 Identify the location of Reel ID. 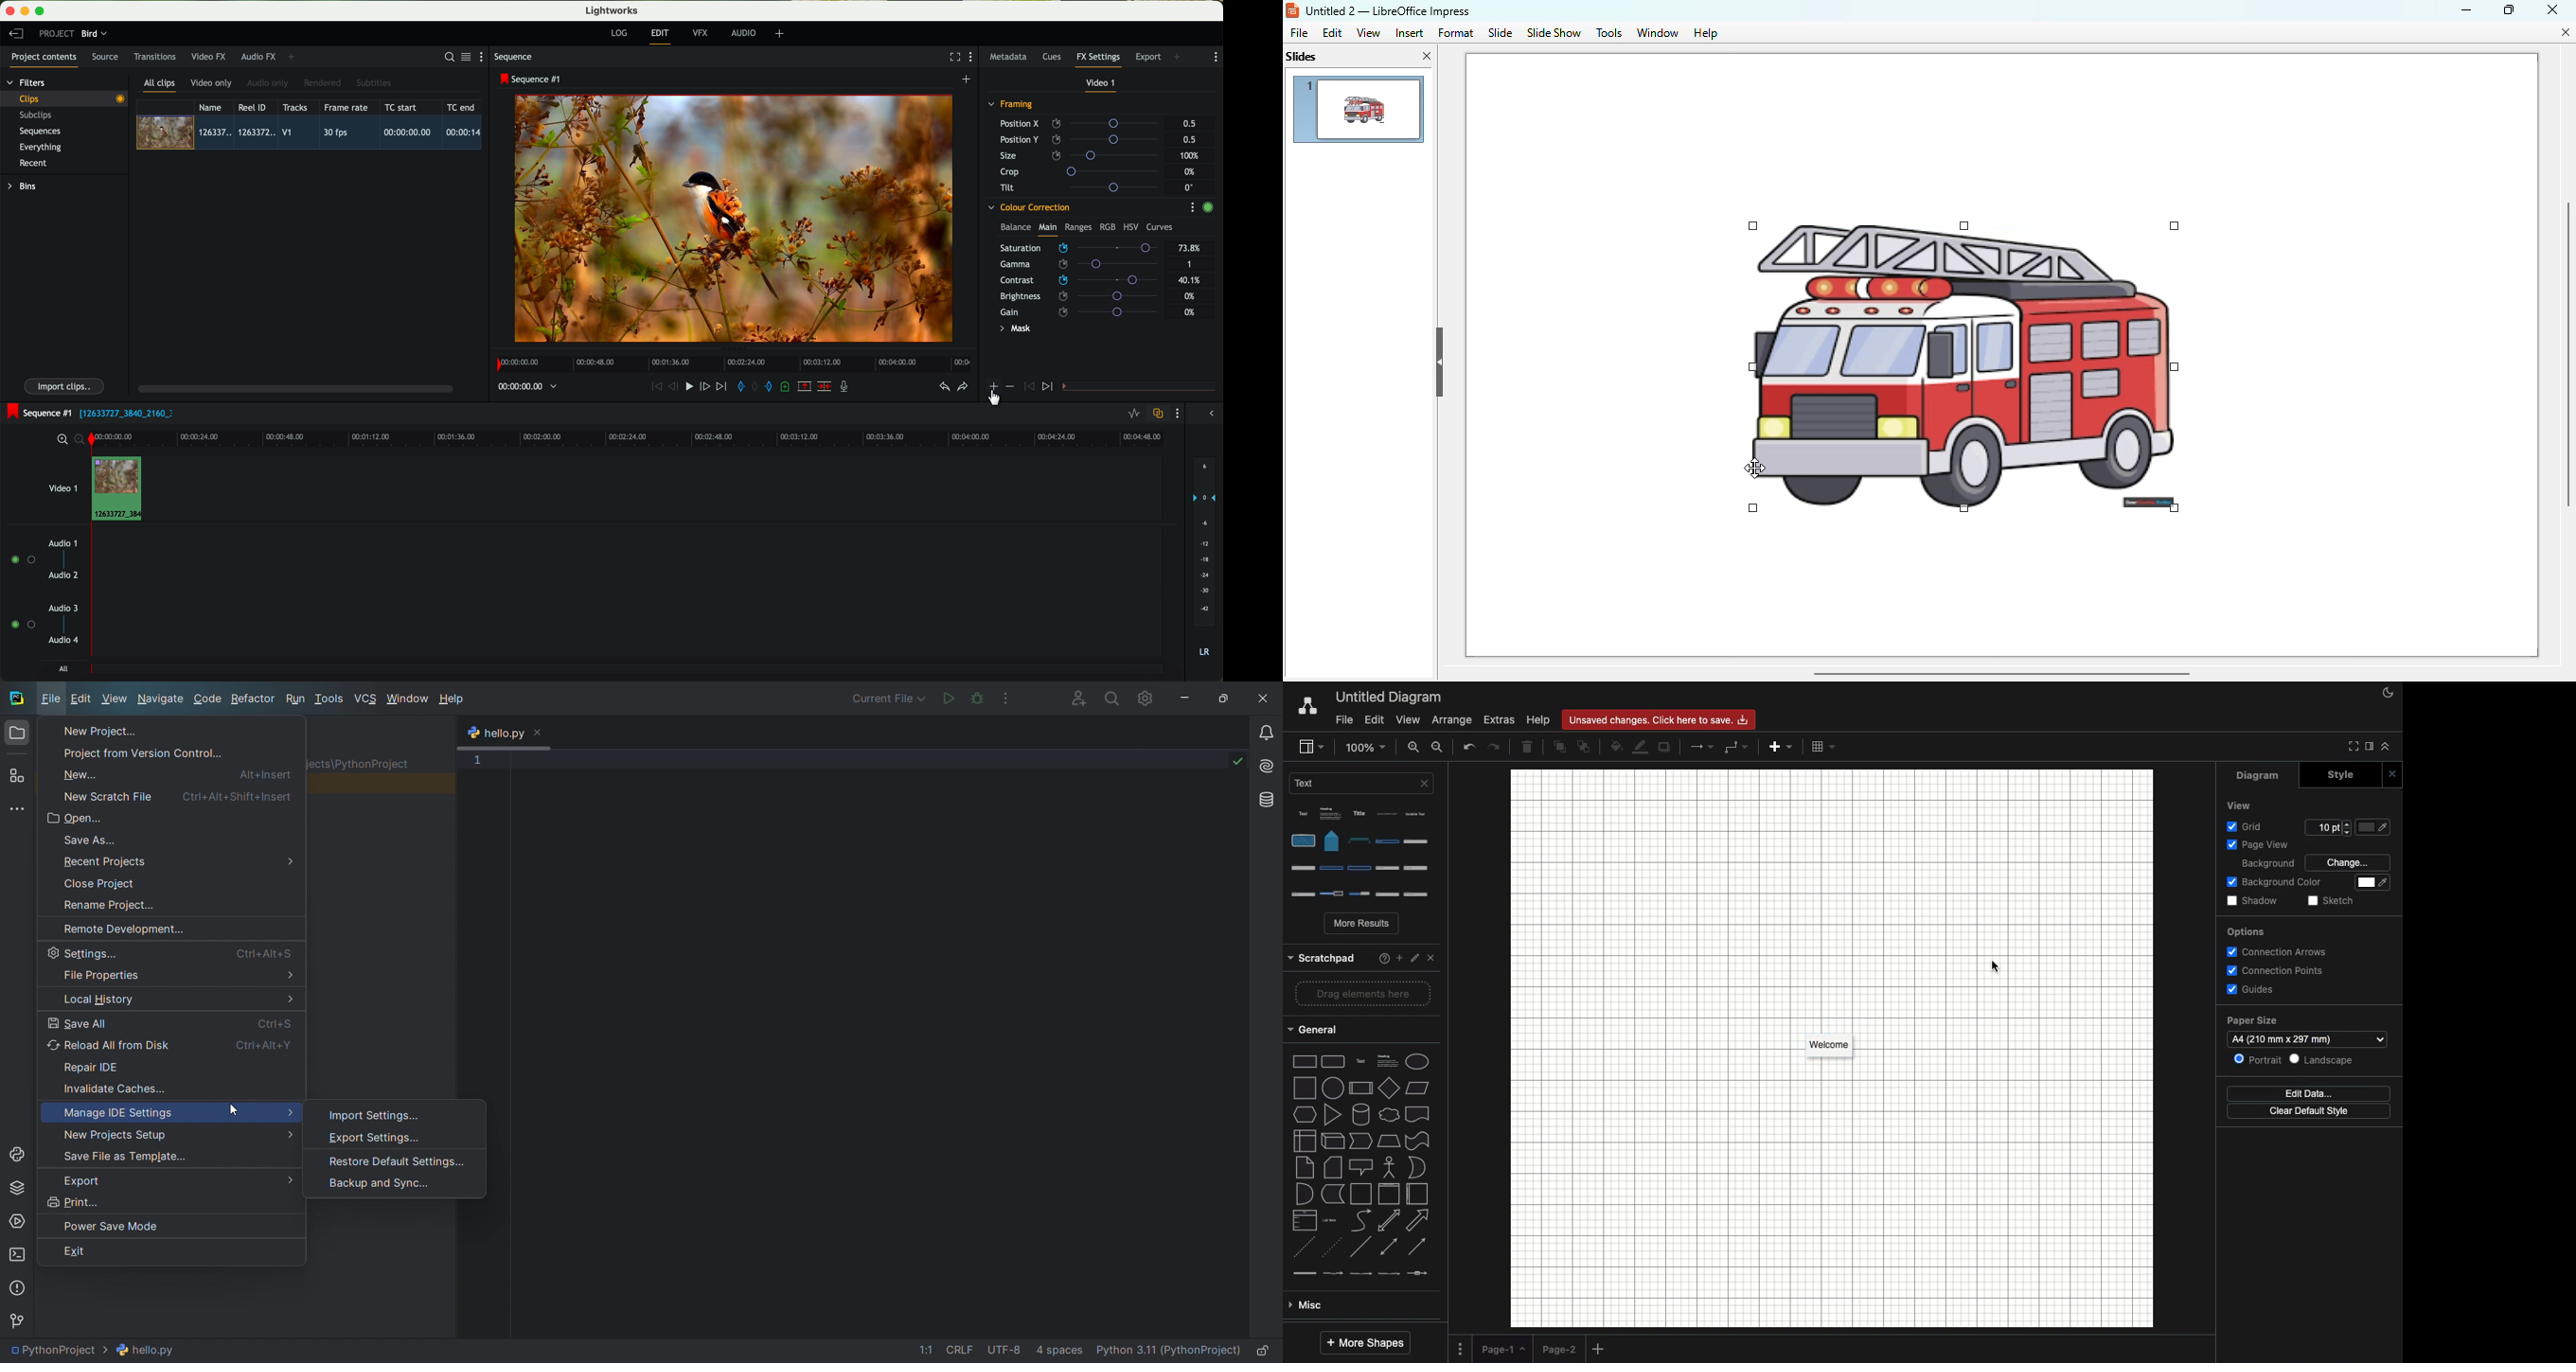
(255, 107).